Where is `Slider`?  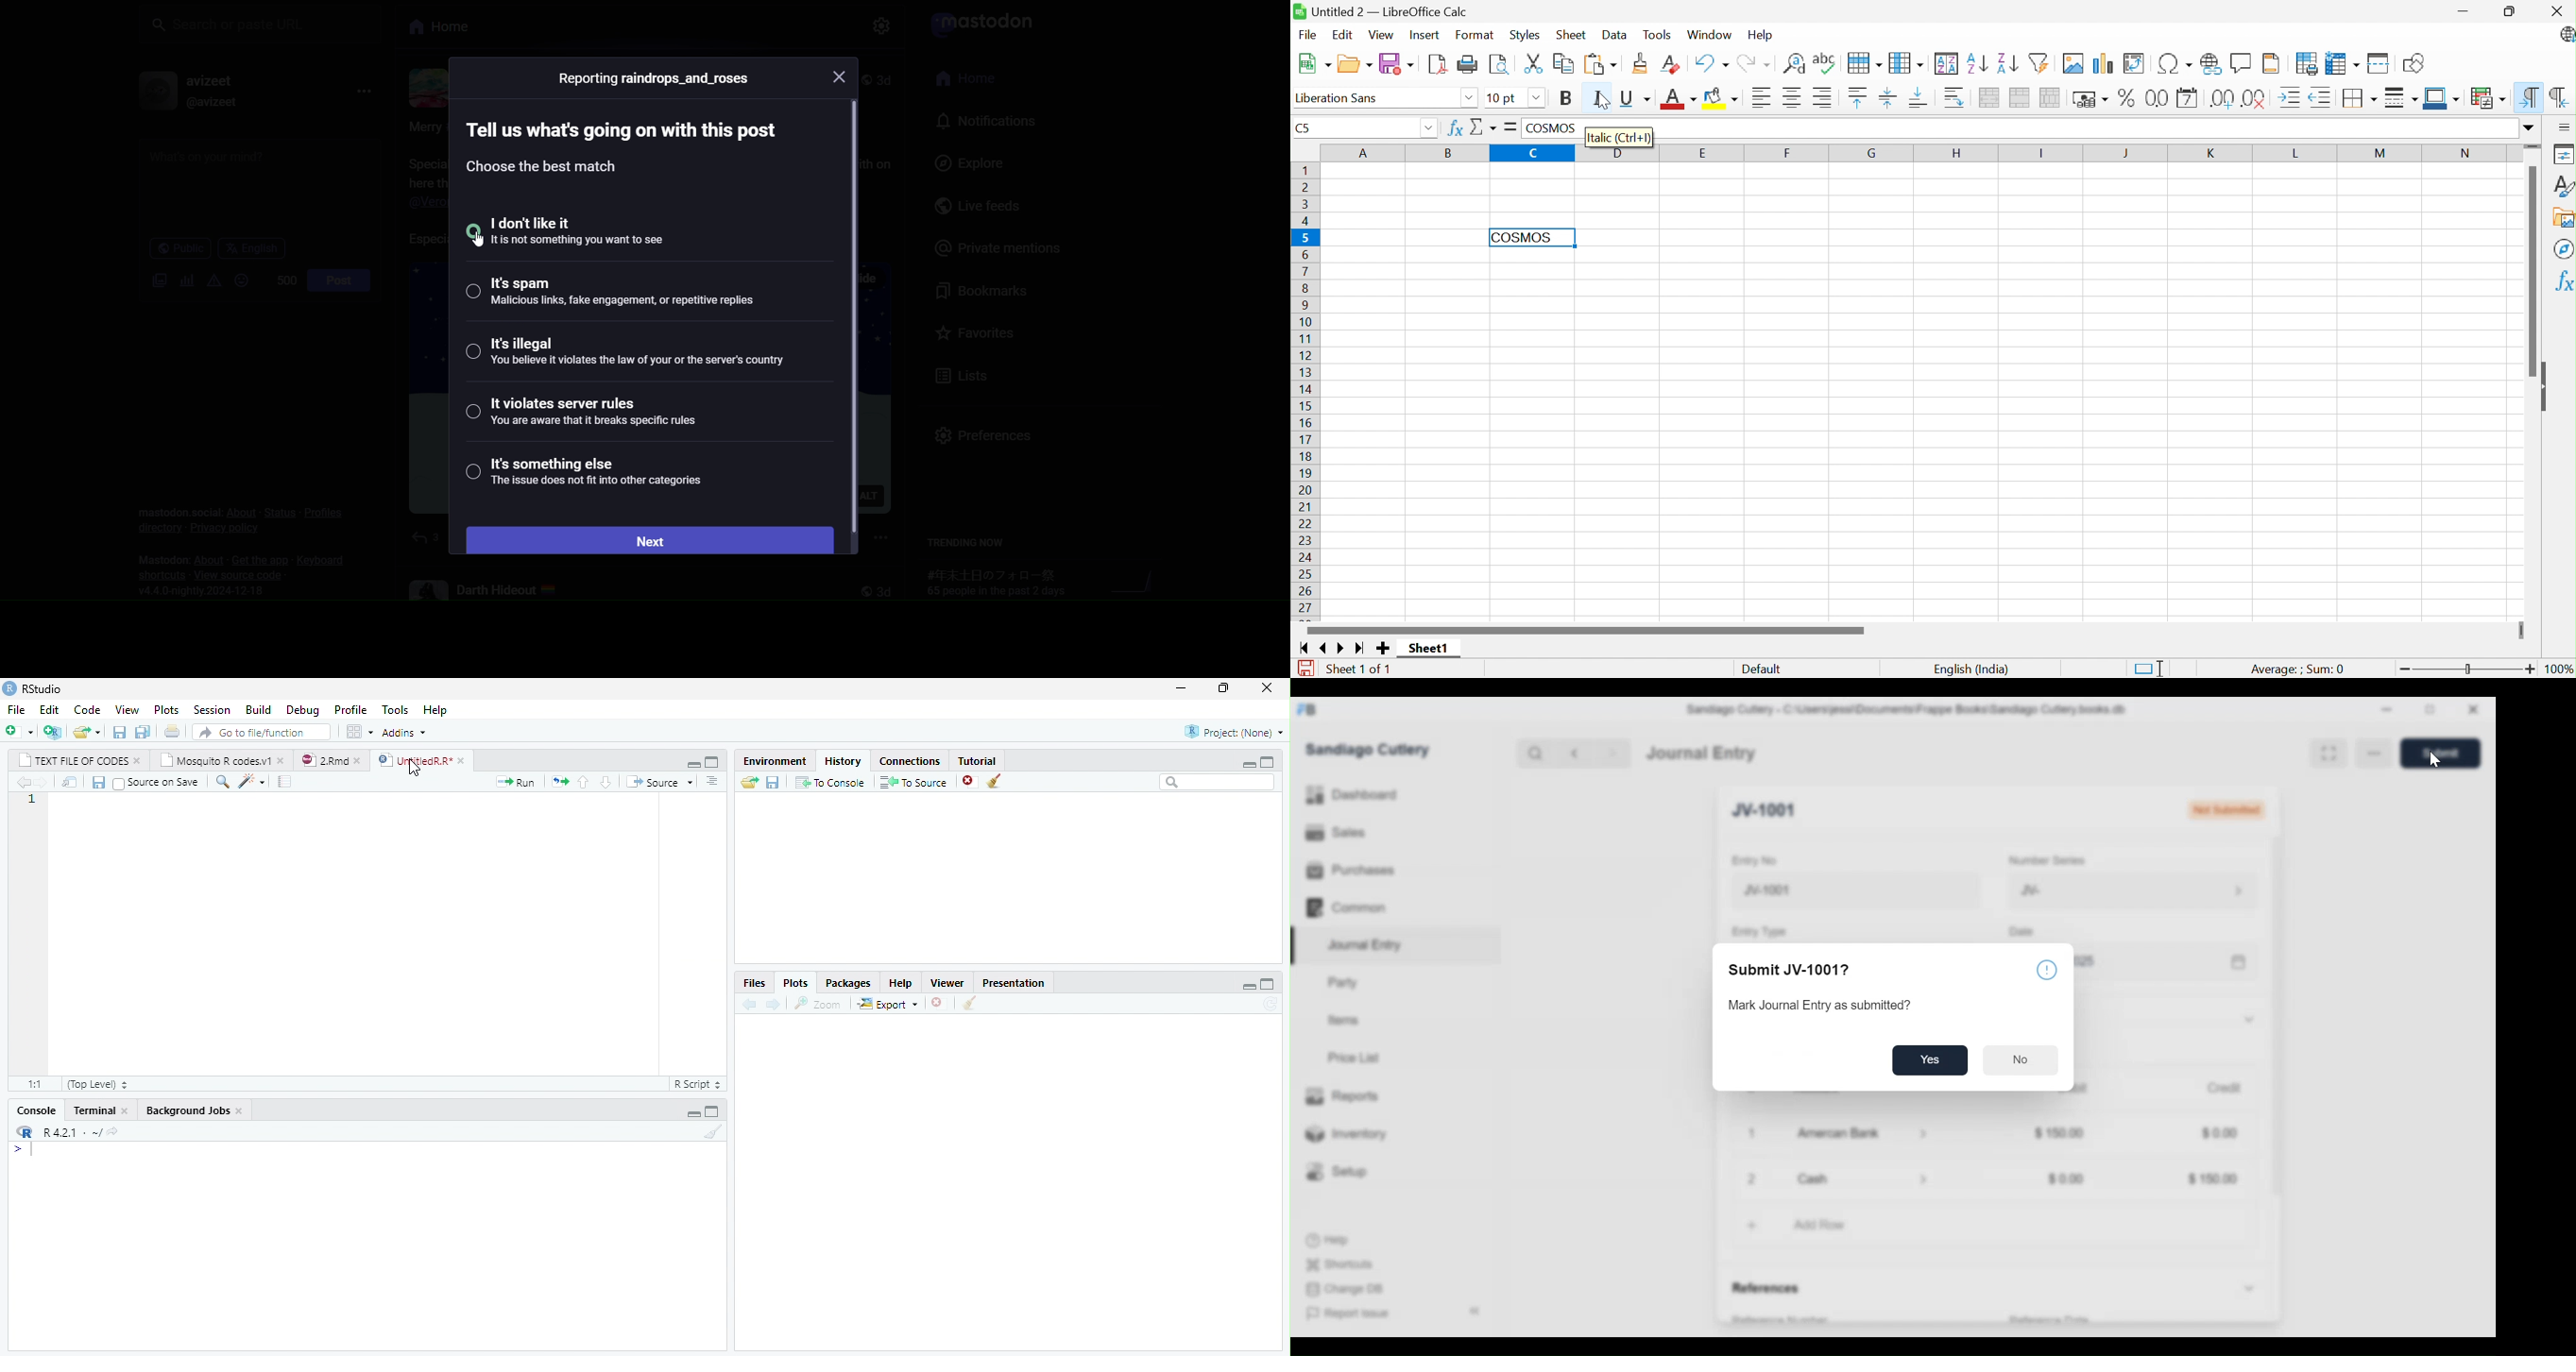
Slider is located at coordinates (2520, 630).